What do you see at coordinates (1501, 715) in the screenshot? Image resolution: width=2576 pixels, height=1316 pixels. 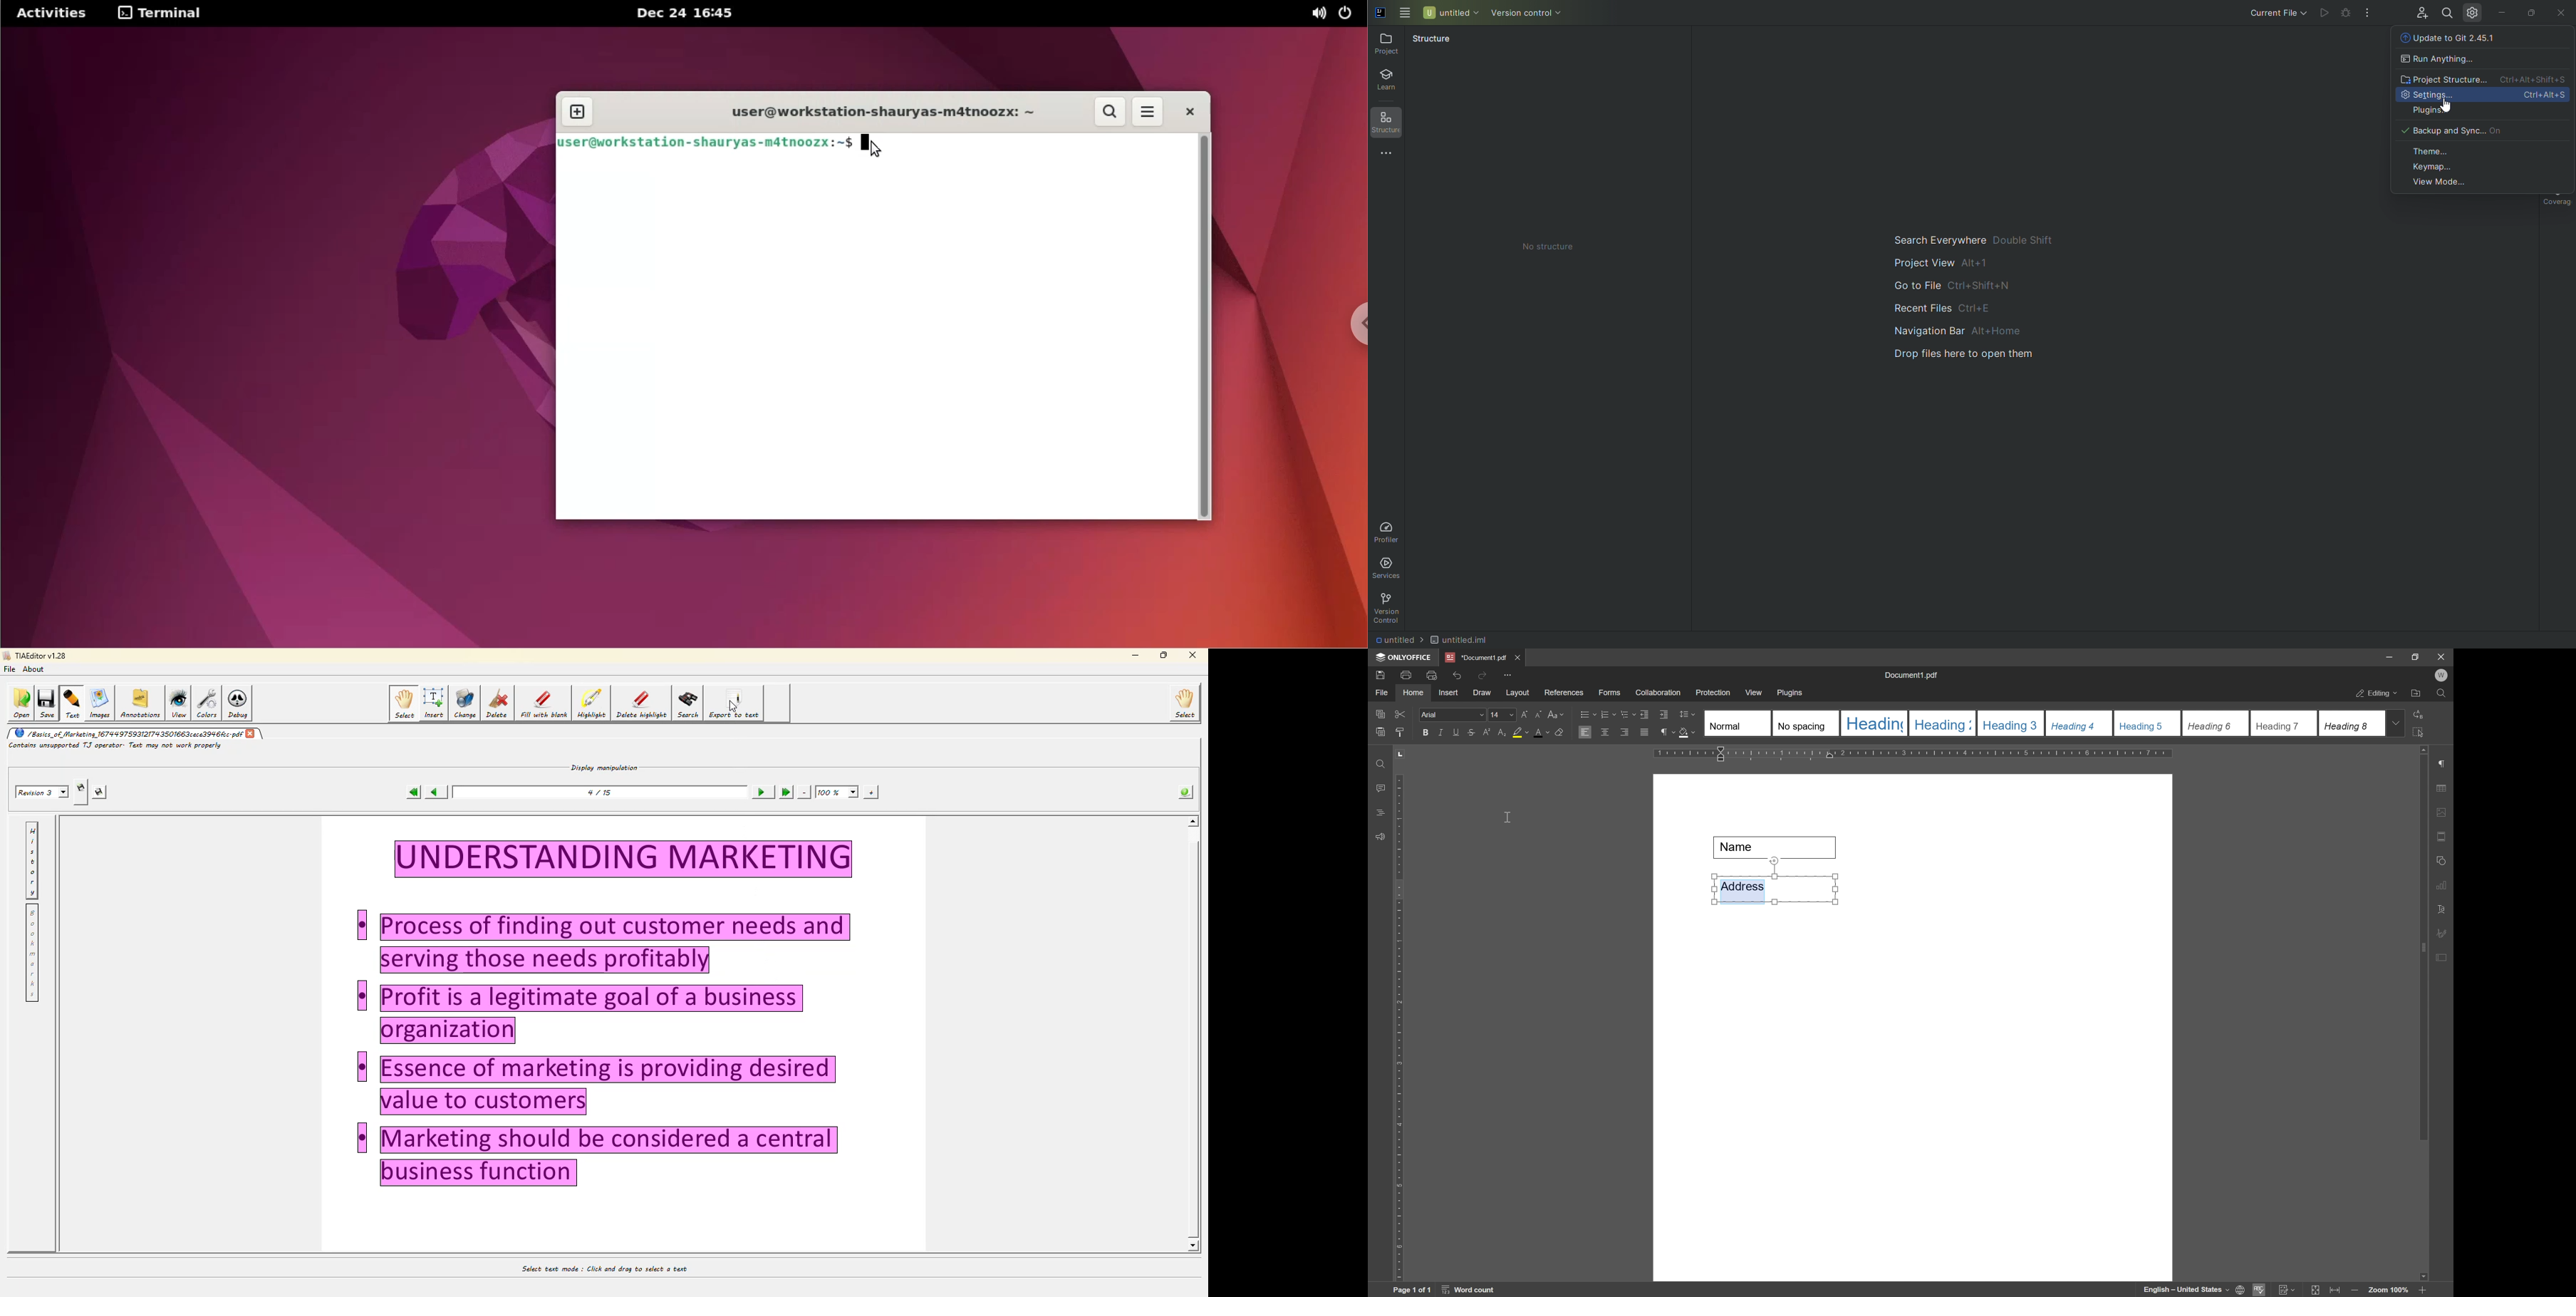 I see `14` at bounding box center [1501, 715].